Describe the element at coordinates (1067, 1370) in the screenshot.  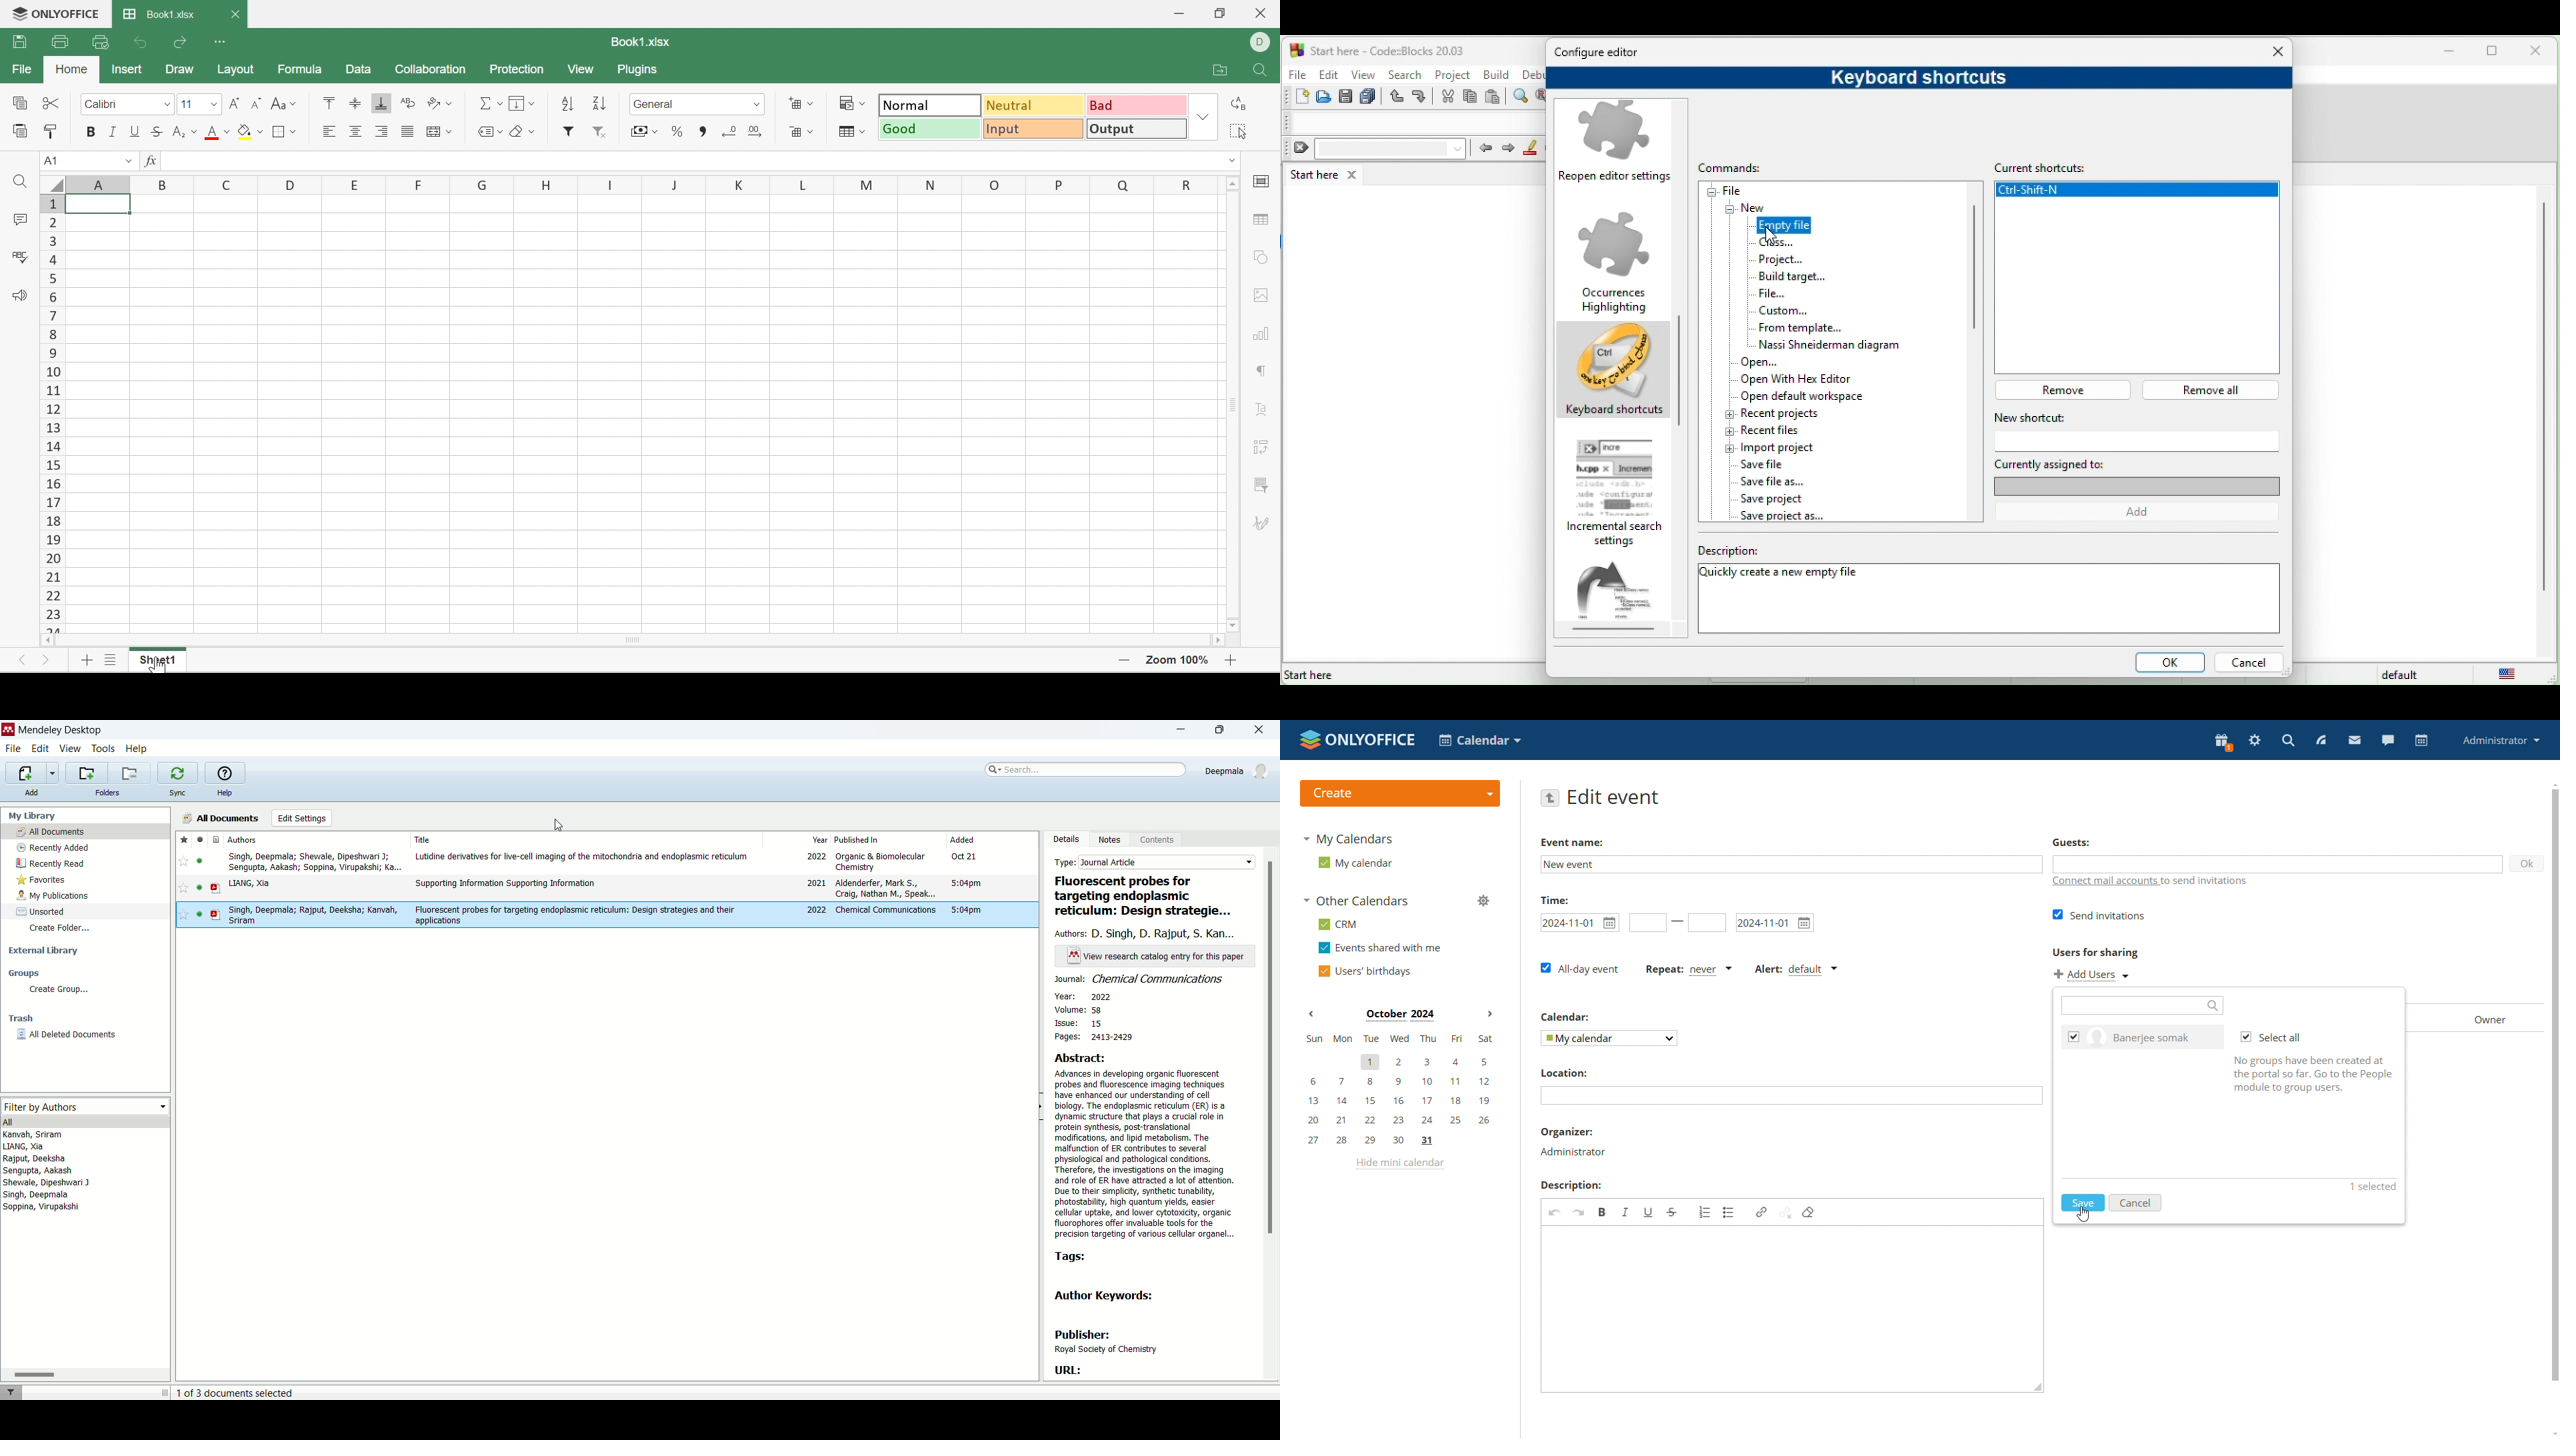
I see `URL` at that location.